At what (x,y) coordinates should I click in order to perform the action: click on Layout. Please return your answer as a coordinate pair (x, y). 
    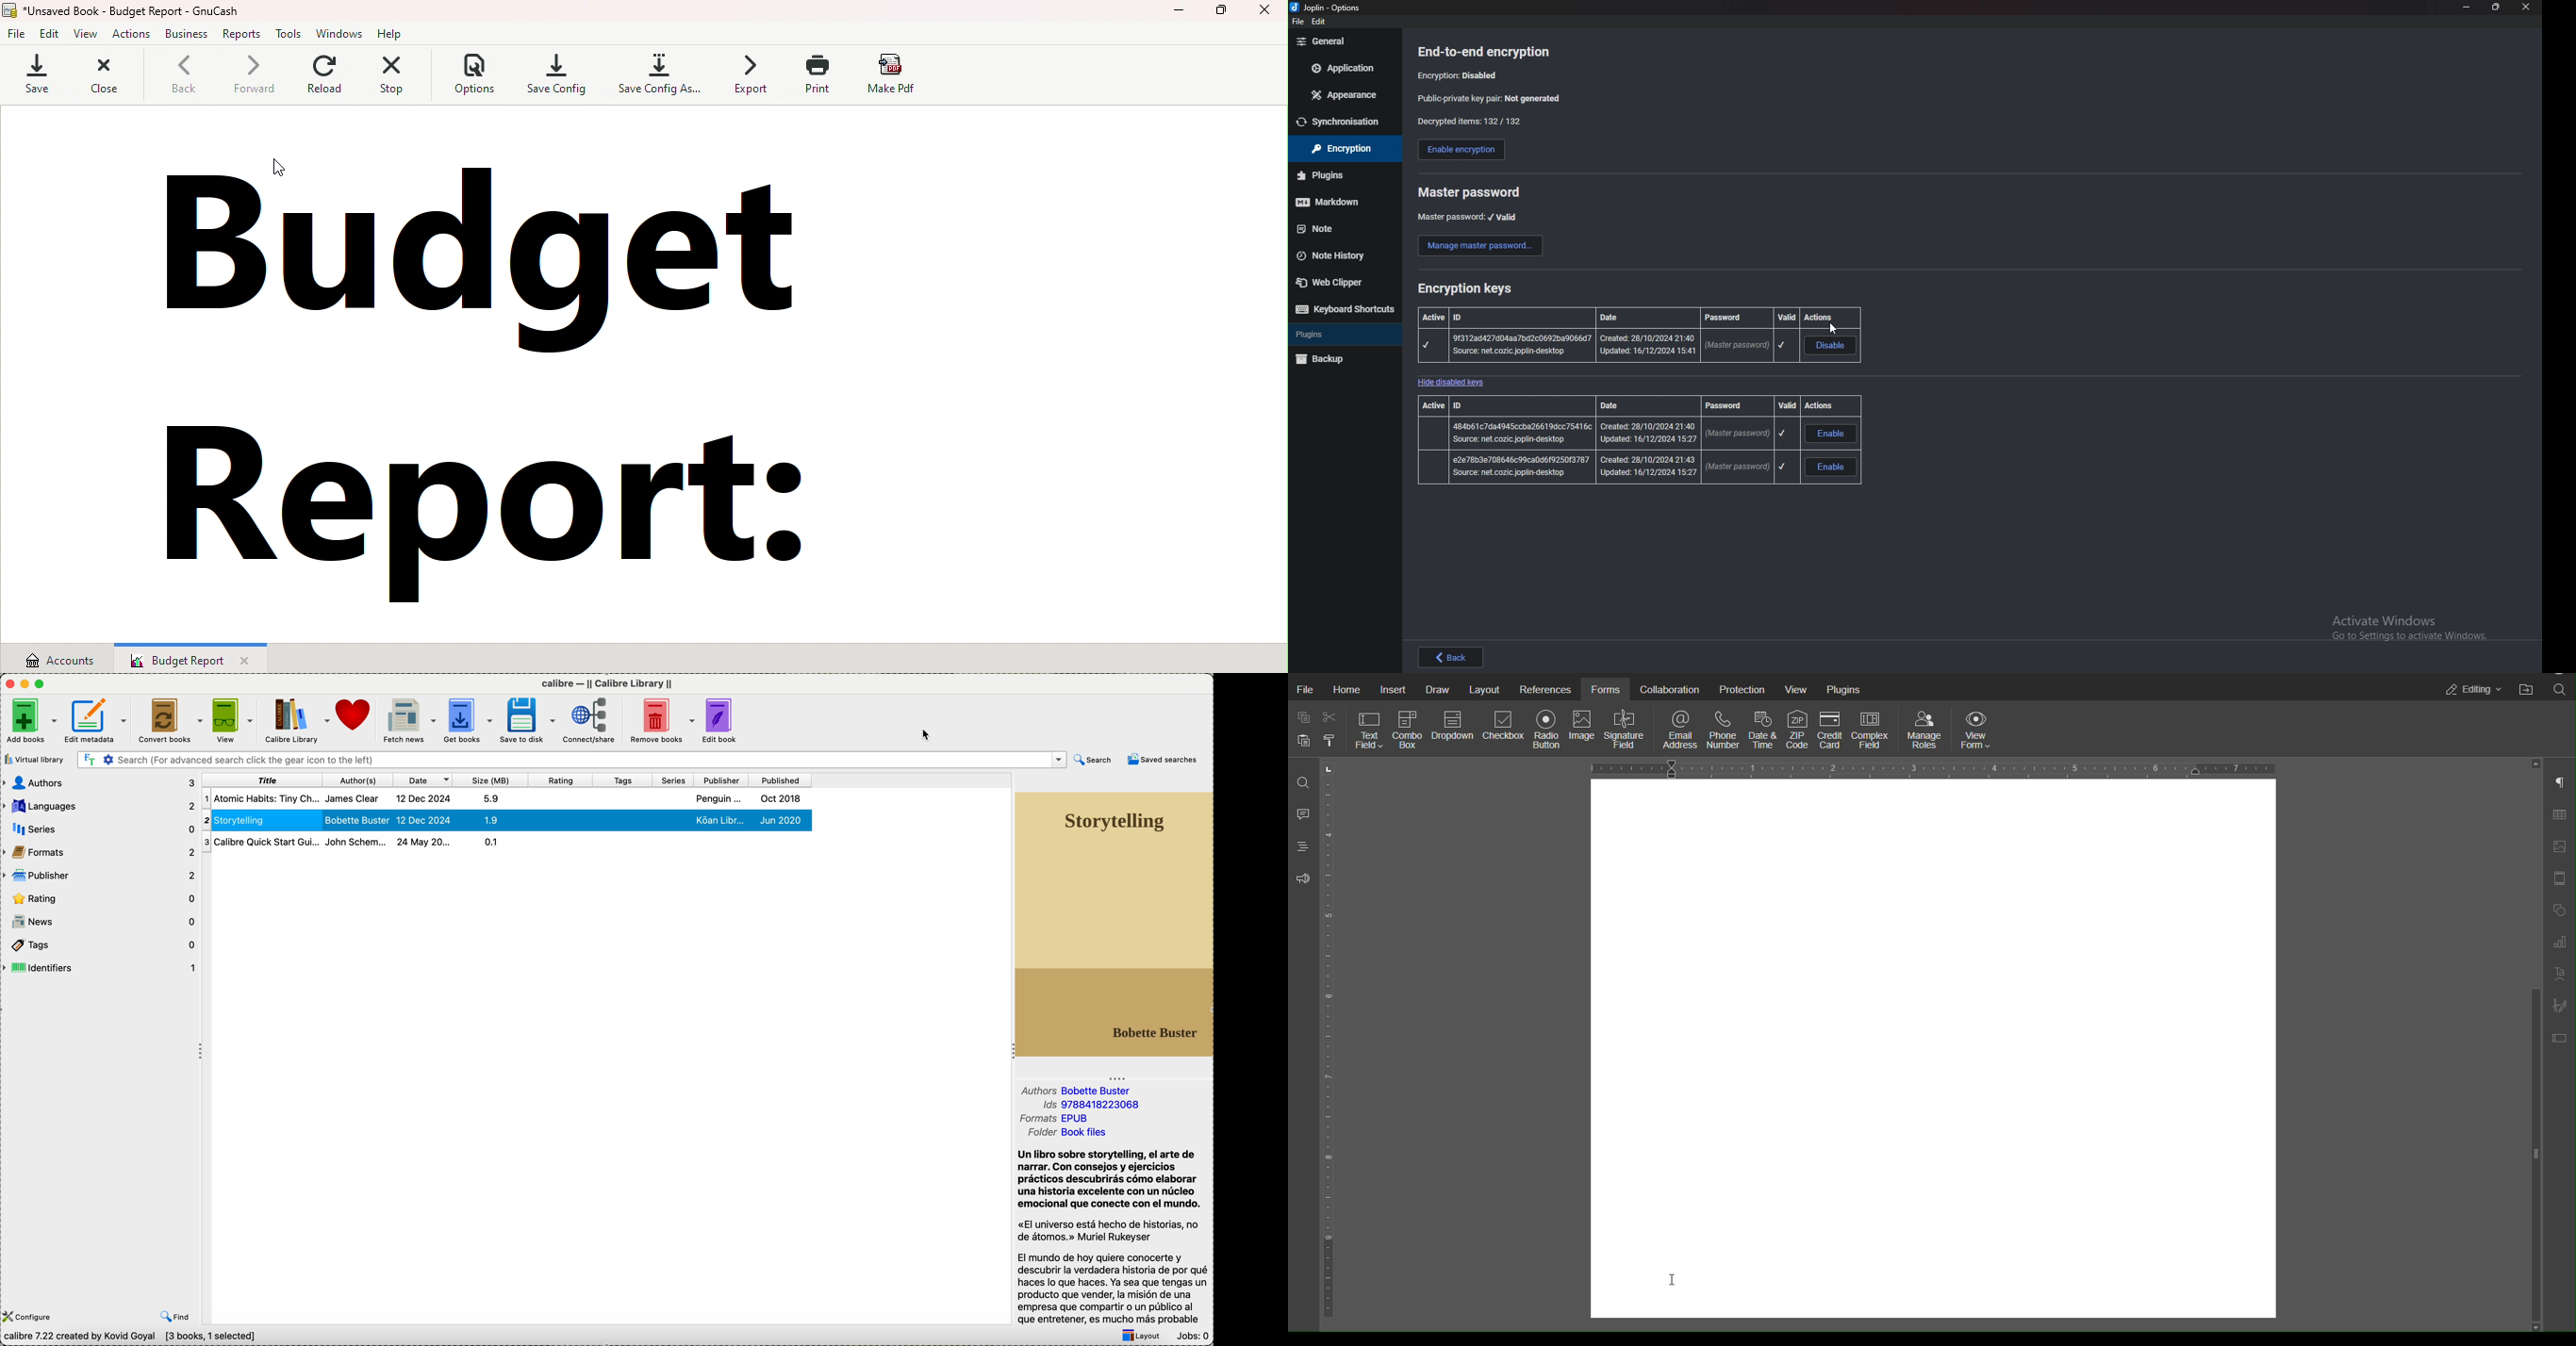
    Looking at the image, I should click on (1485, 688).